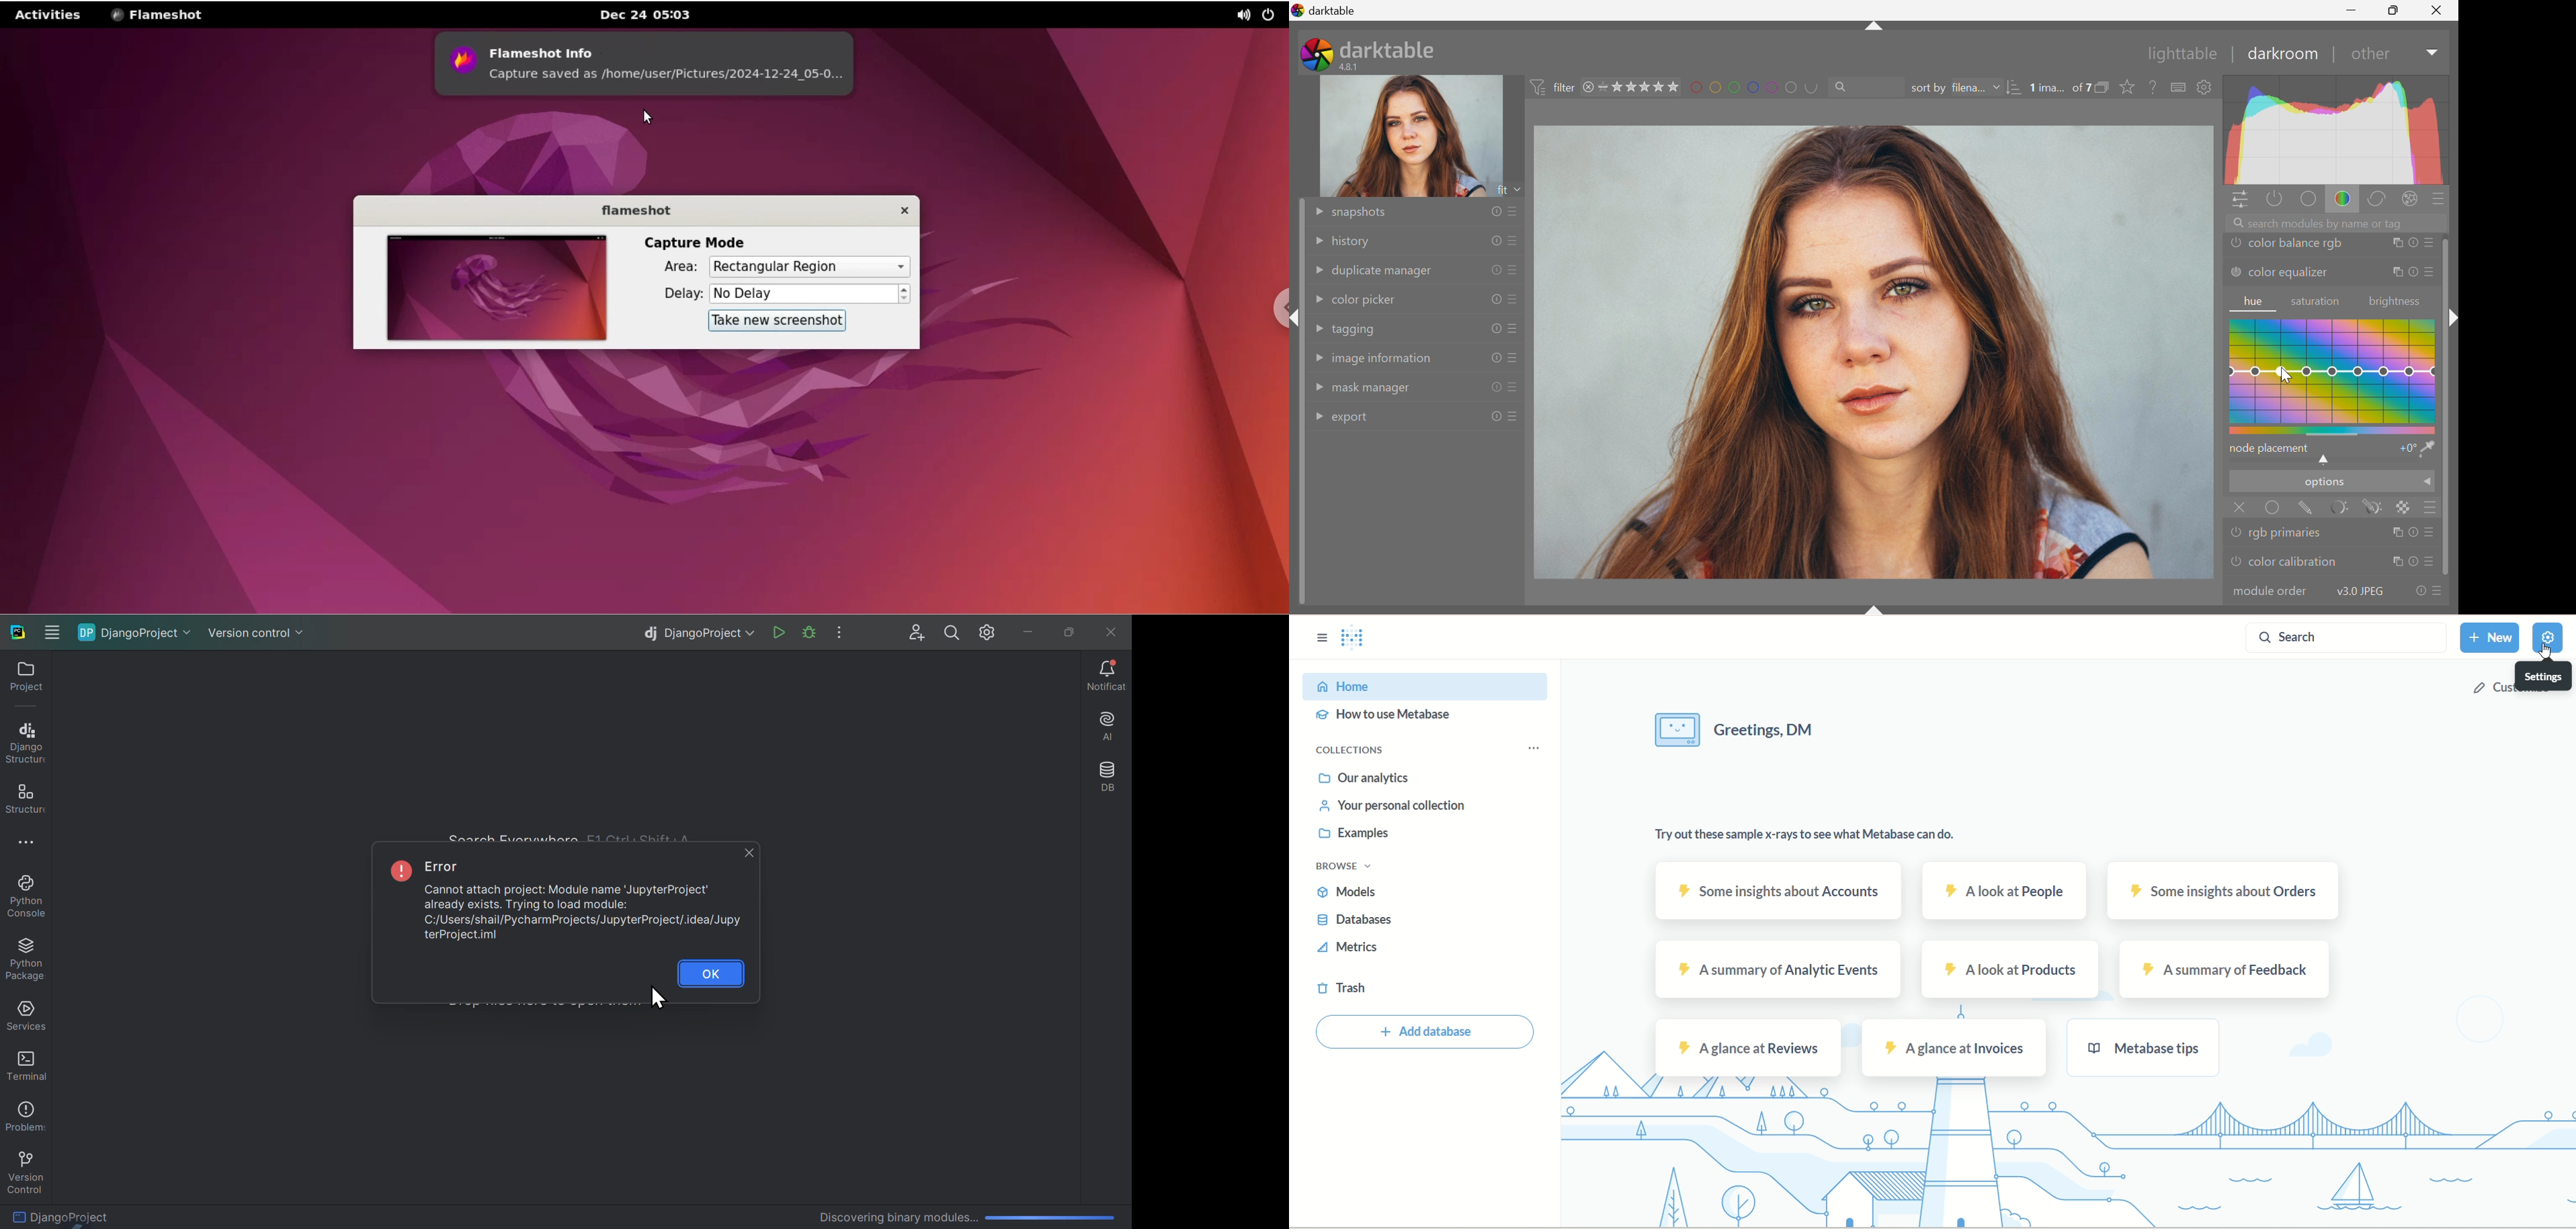  I want to click on color calibration, so click(2293, 562).